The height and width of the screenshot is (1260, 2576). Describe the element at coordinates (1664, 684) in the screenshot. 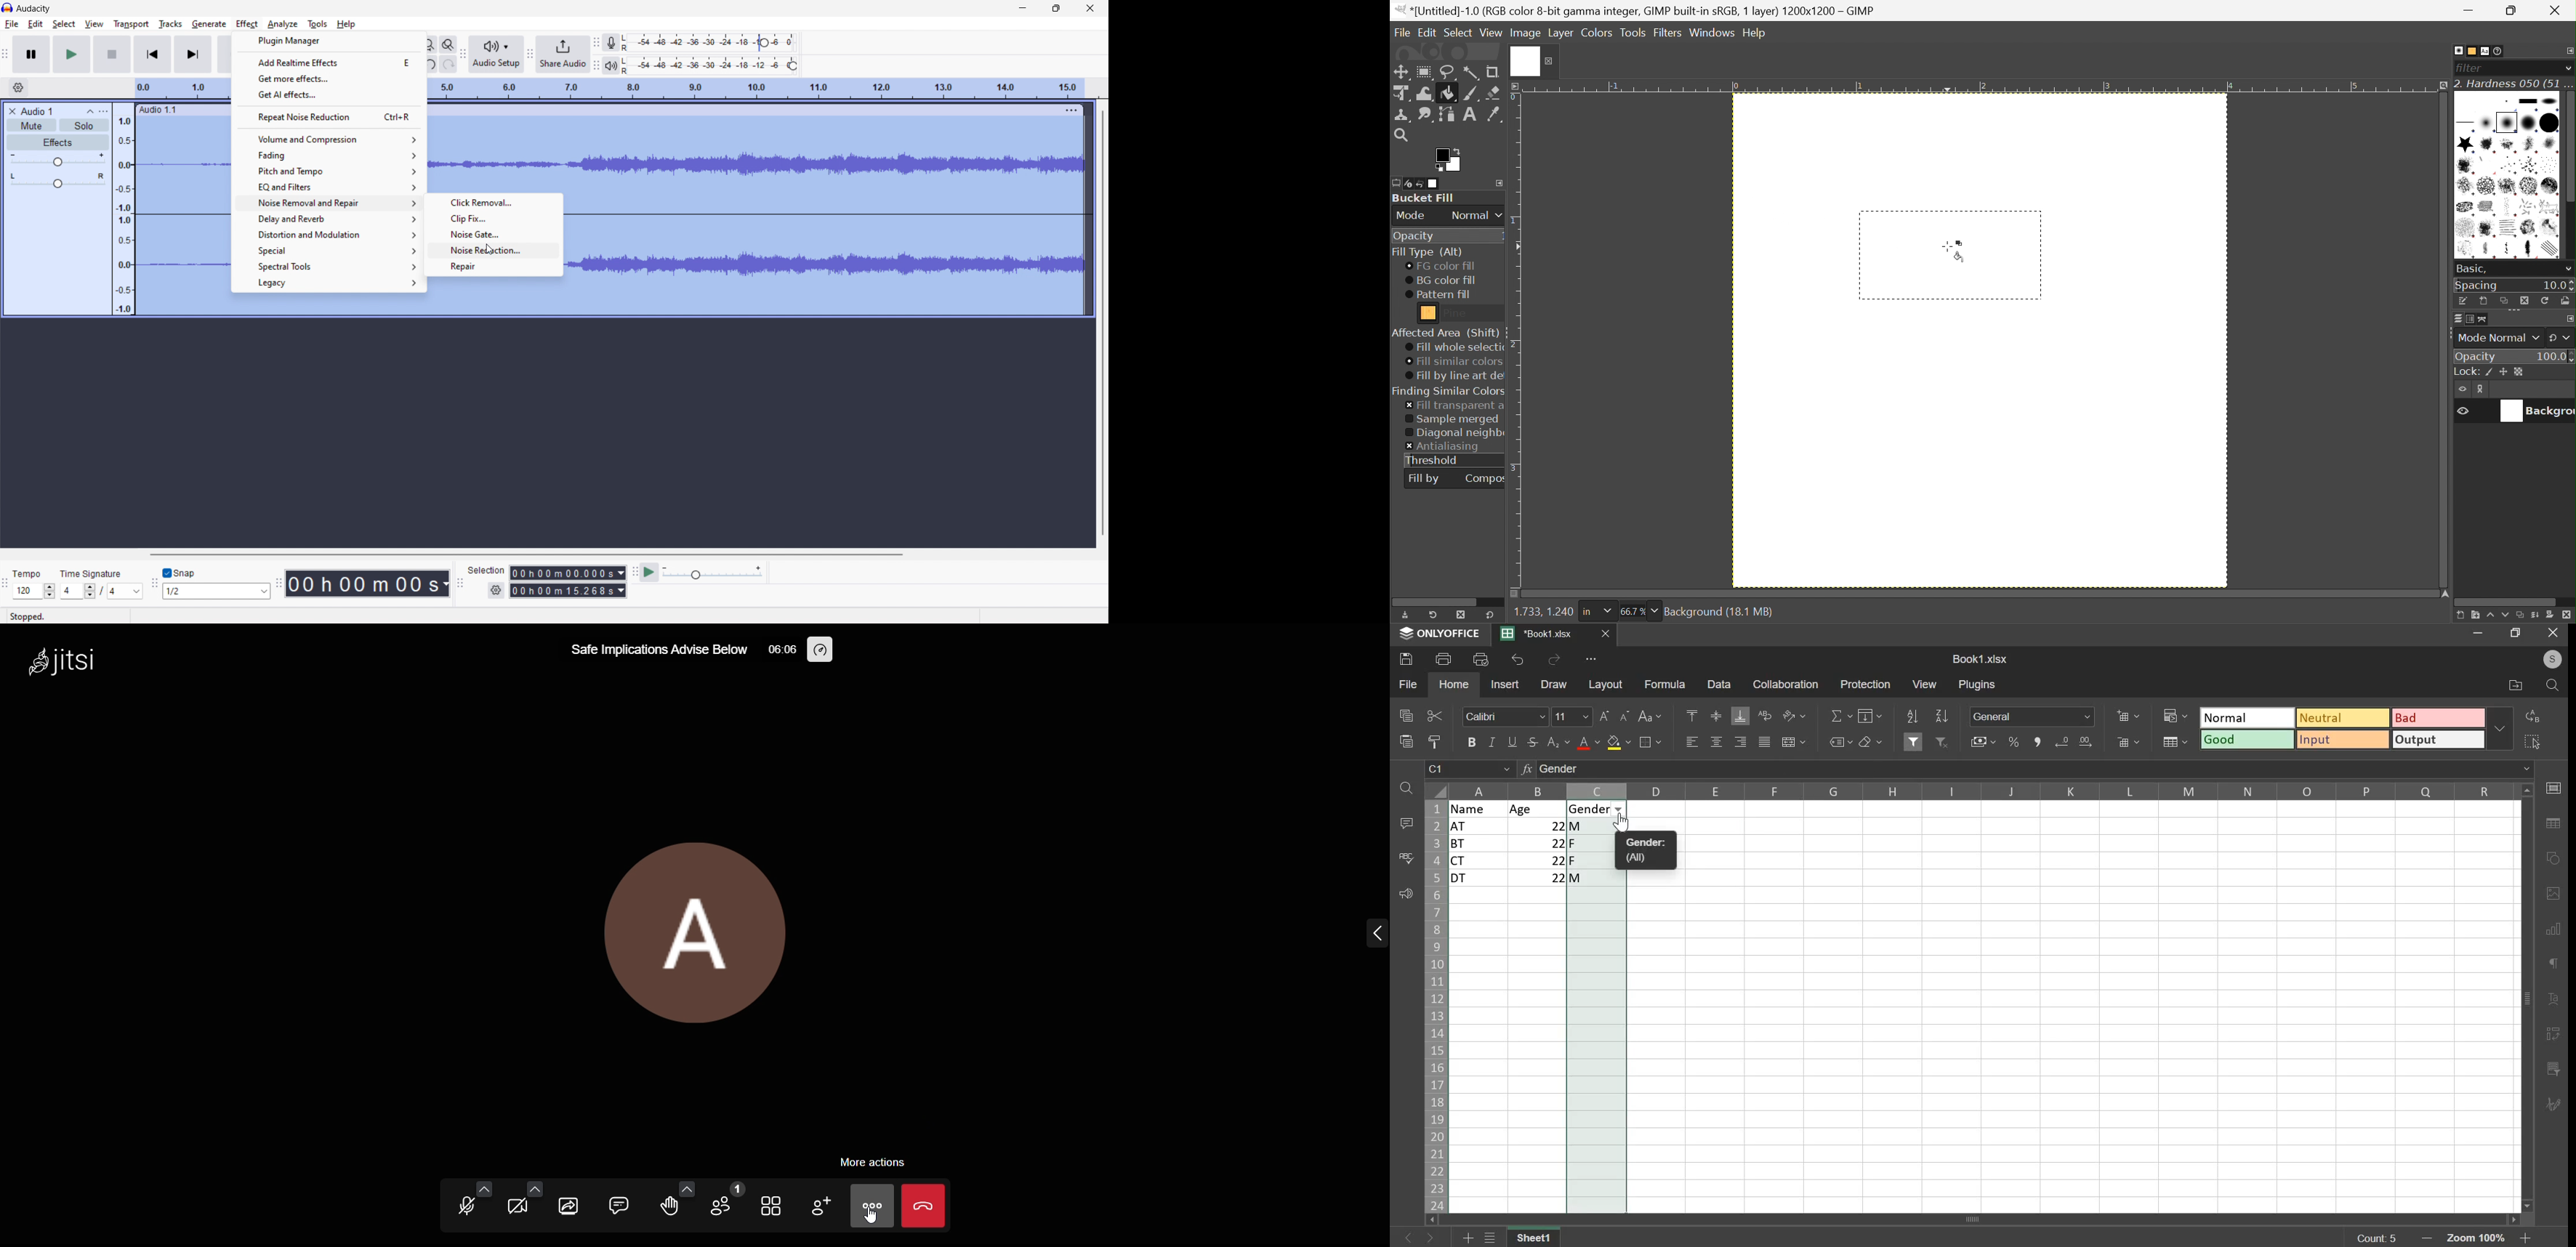

I see `formula` at that location.